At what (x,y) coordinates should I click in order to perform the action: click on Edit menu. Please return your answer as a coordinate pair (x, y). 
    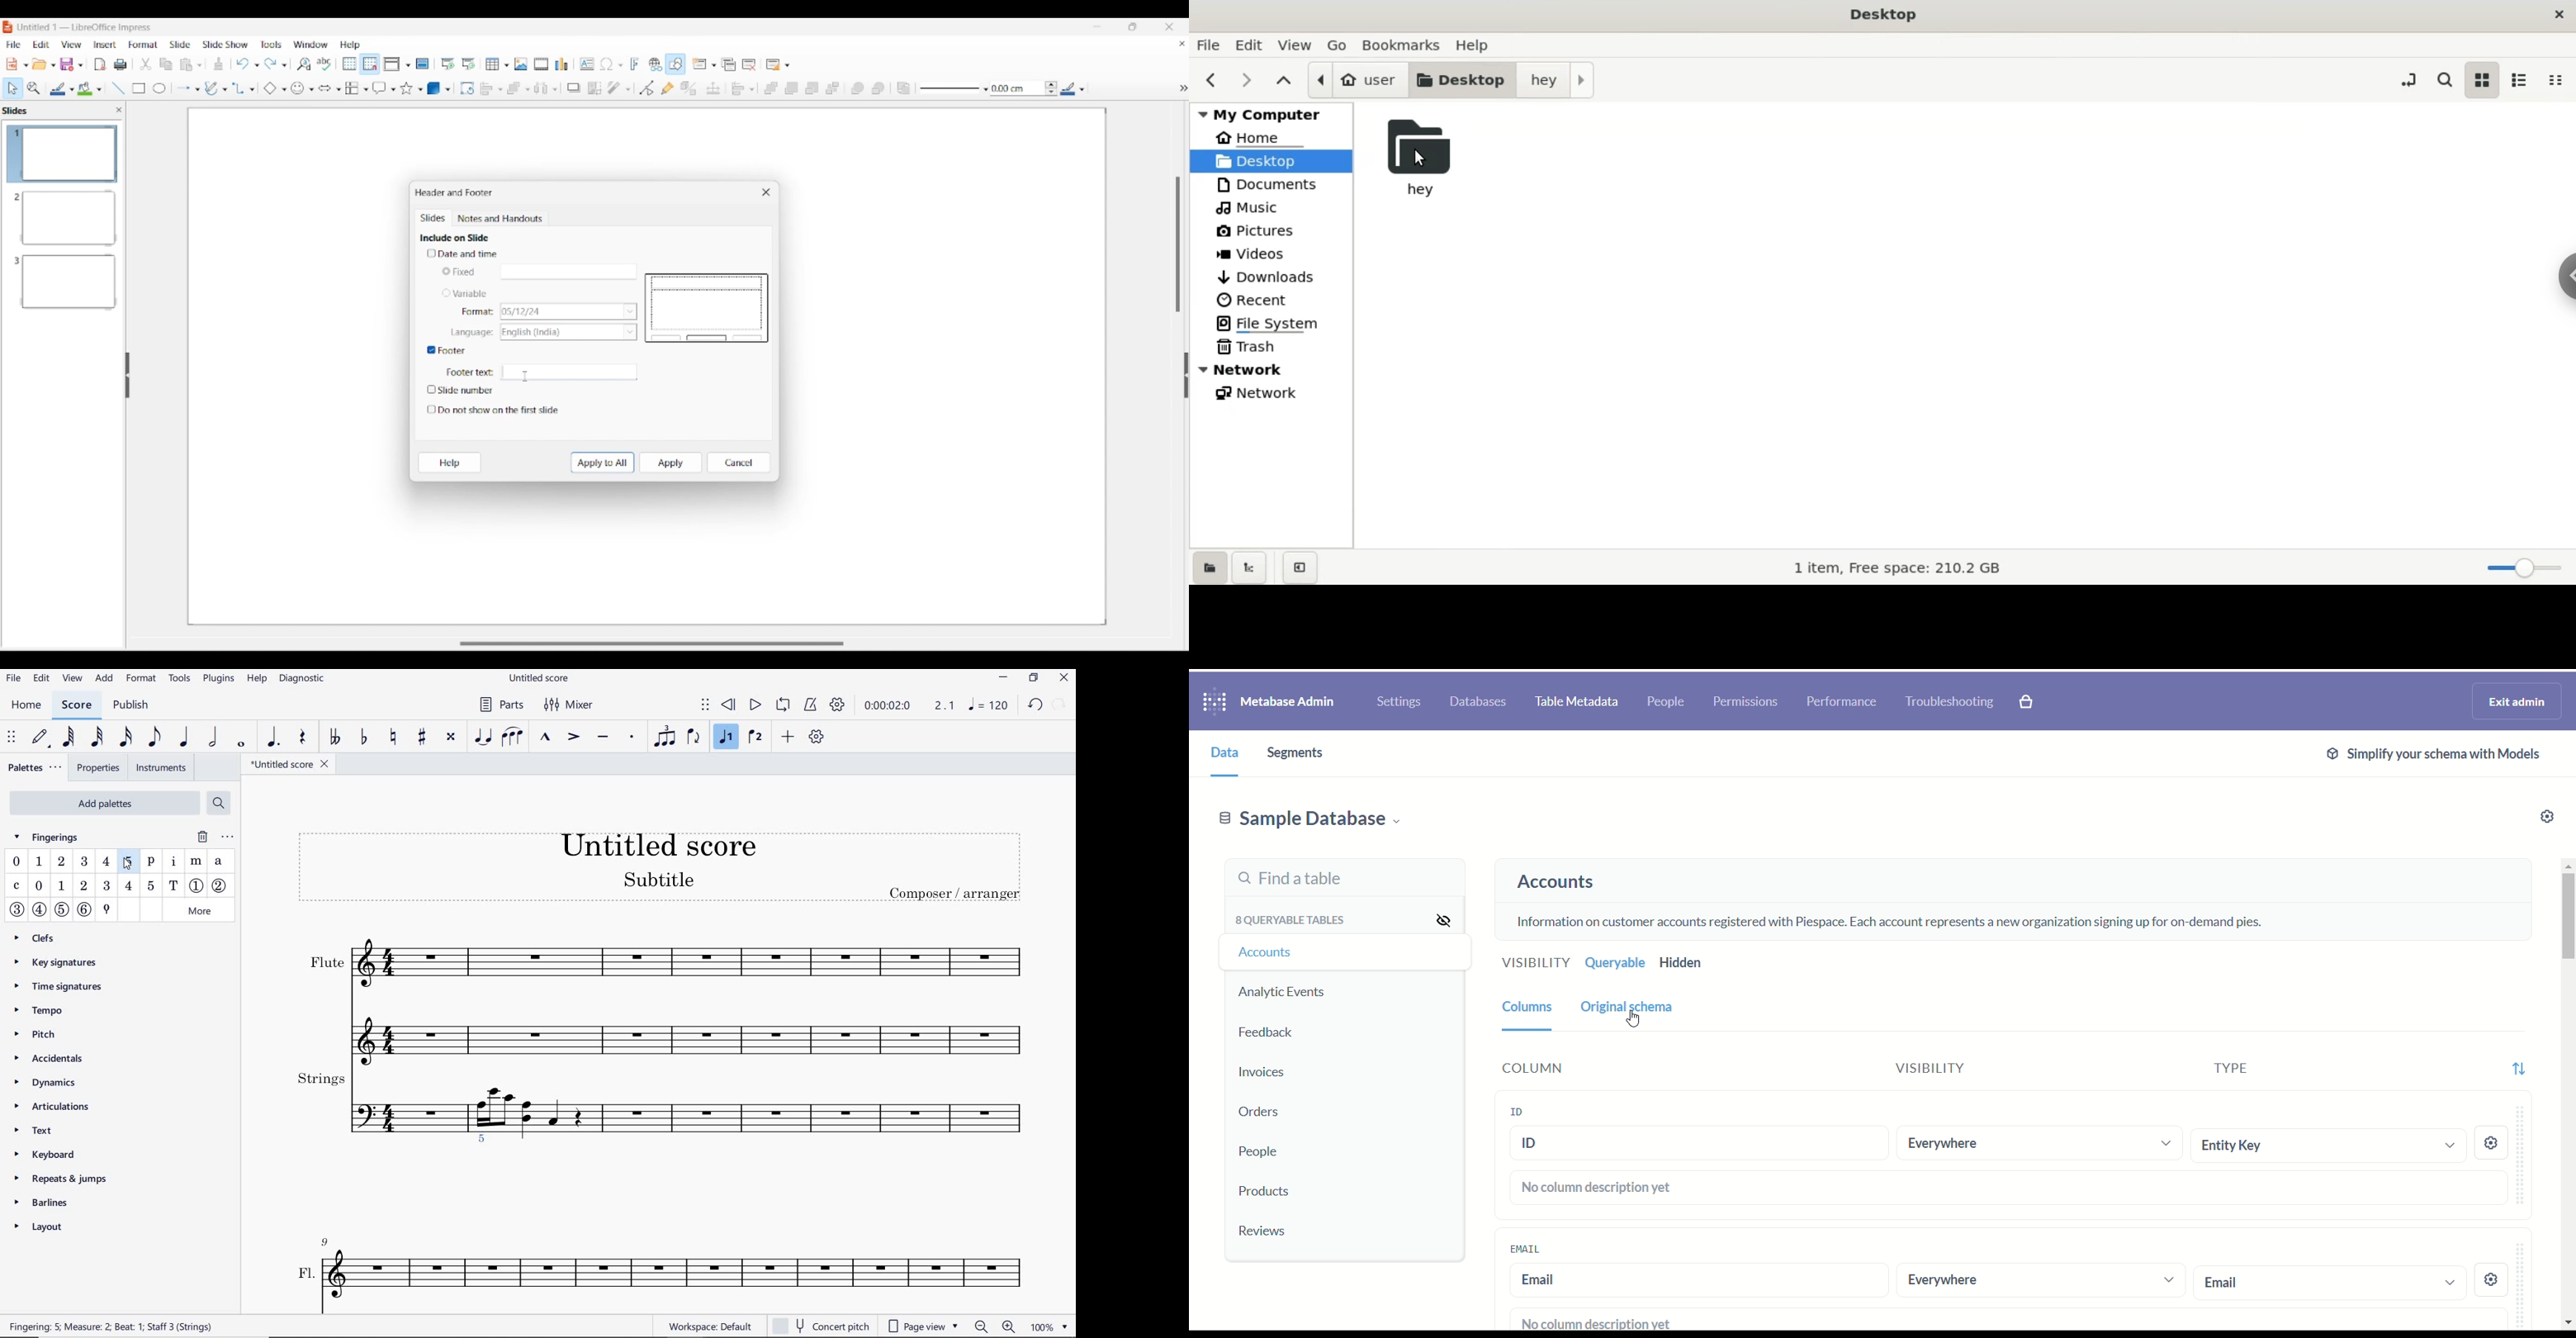
    Looking at the image, I should click on (41, 45).